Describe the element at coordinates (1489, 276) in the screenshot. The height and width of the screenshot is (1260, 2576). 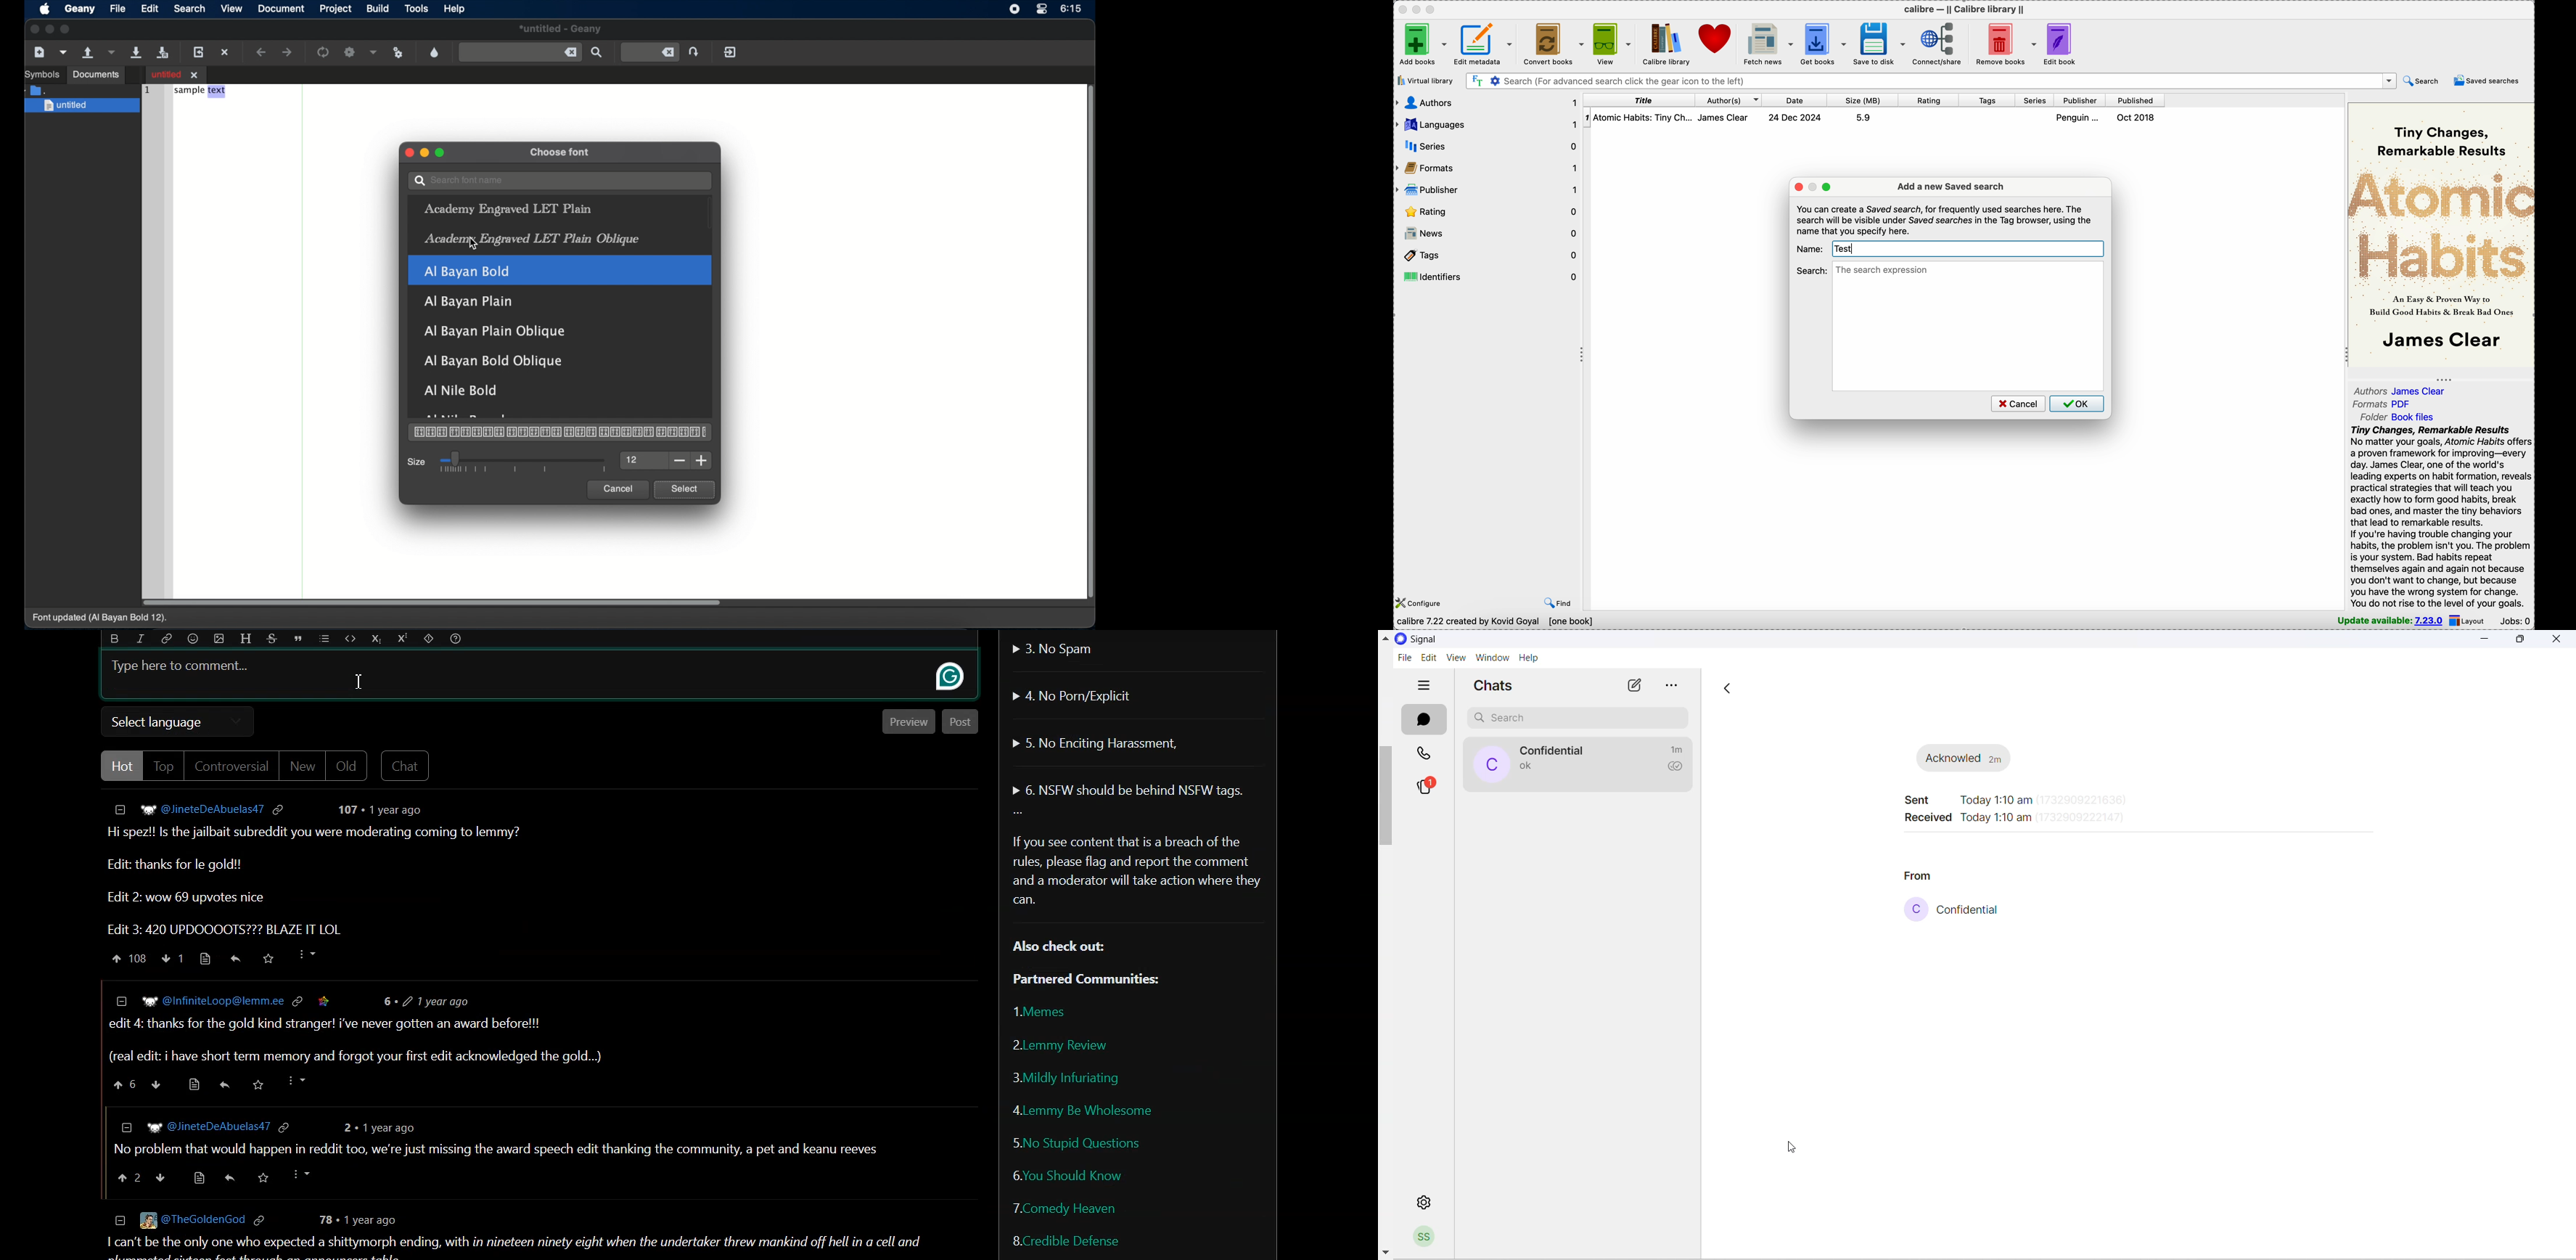
I see `identifiers` at that location.